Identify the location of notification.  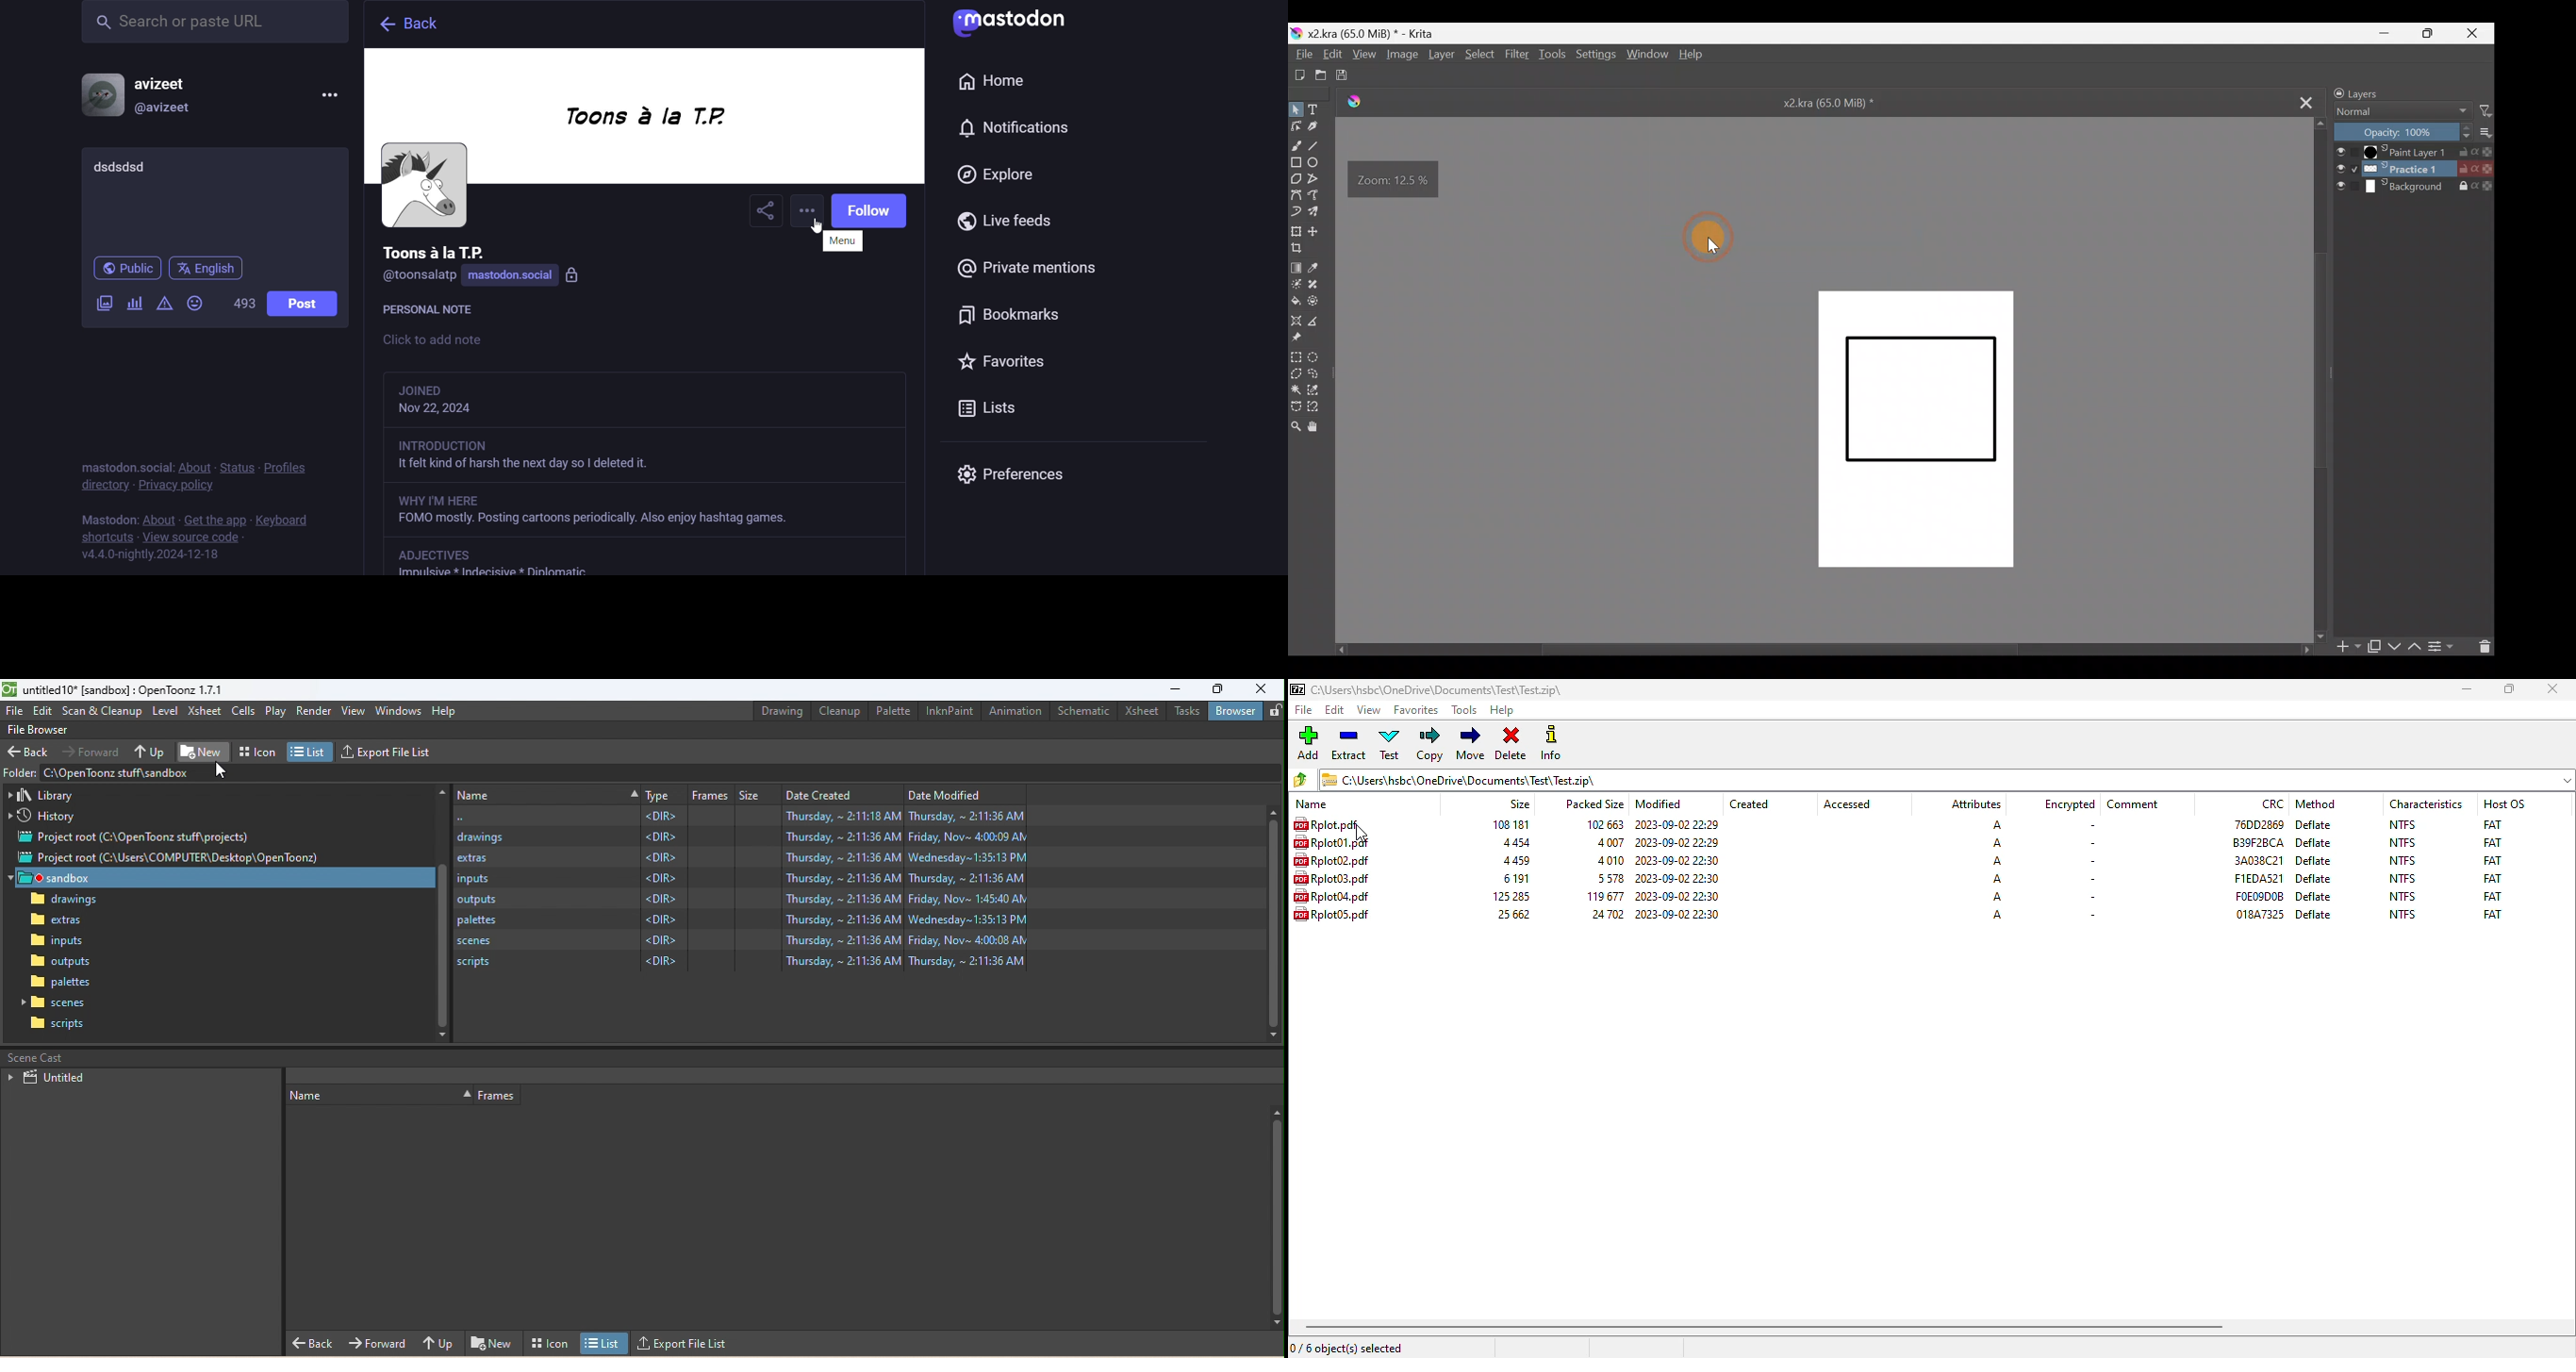
(1009, 133).